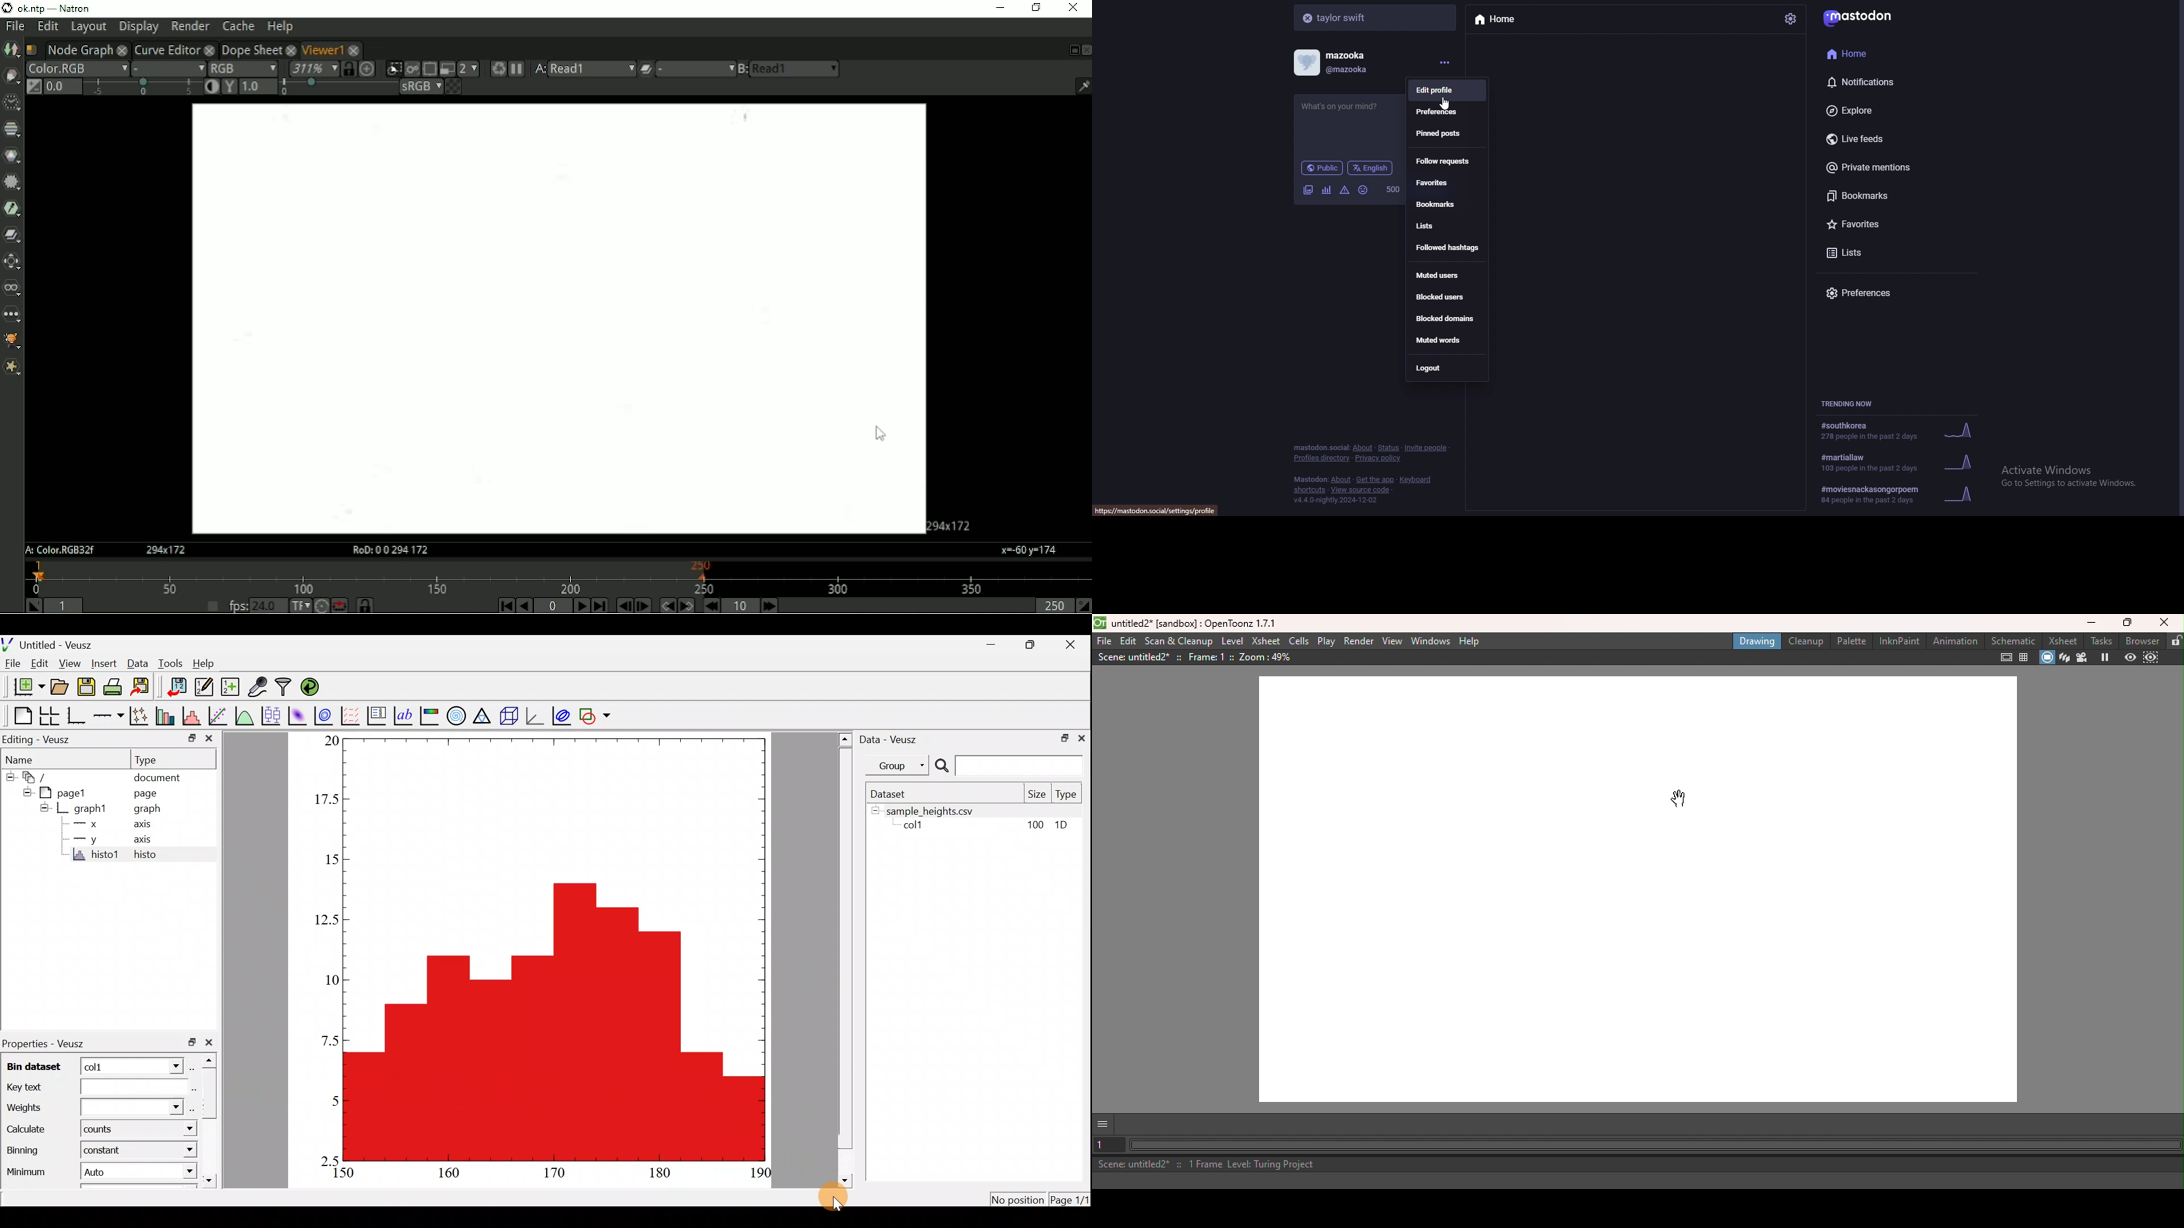  Describe the element at coordinates (2101, 657) in the screenshot. I see `Freeze` at that location.